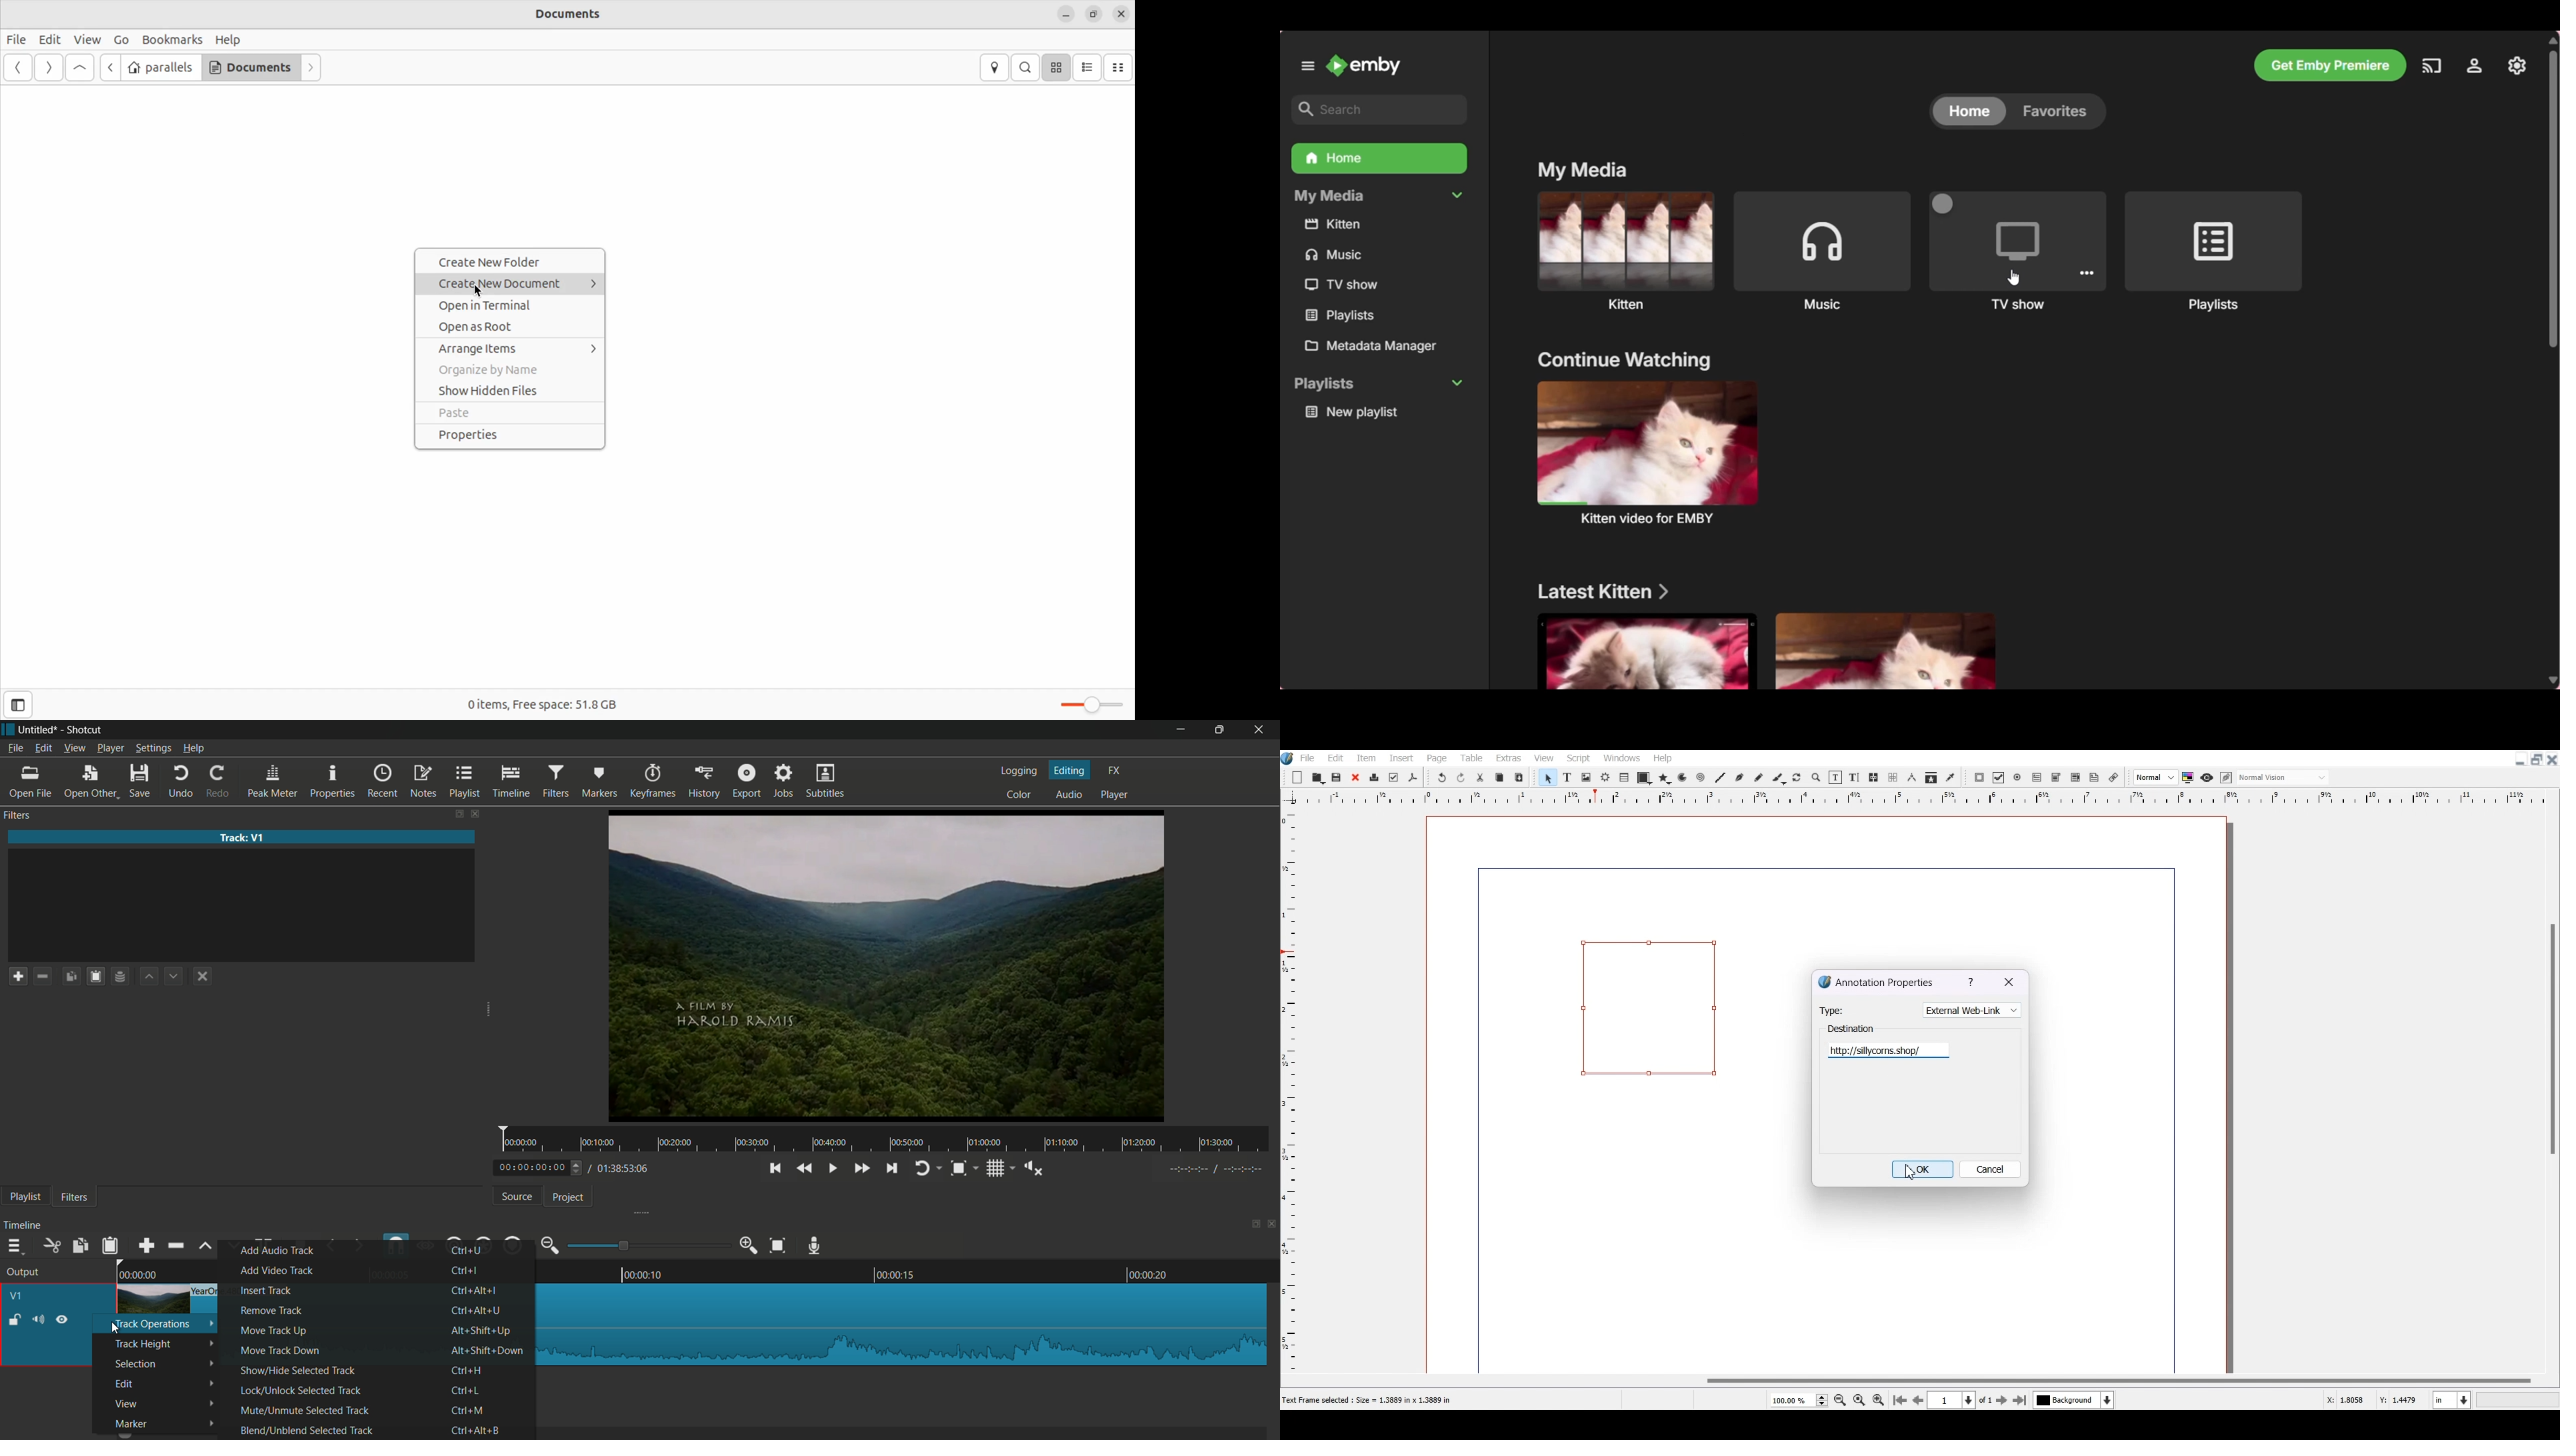 Image resolution: width=2576 pixels, height=1456 pixels. Describe the element at coordinates (15, 1319) in the screenshot. I see `lock` at that location.